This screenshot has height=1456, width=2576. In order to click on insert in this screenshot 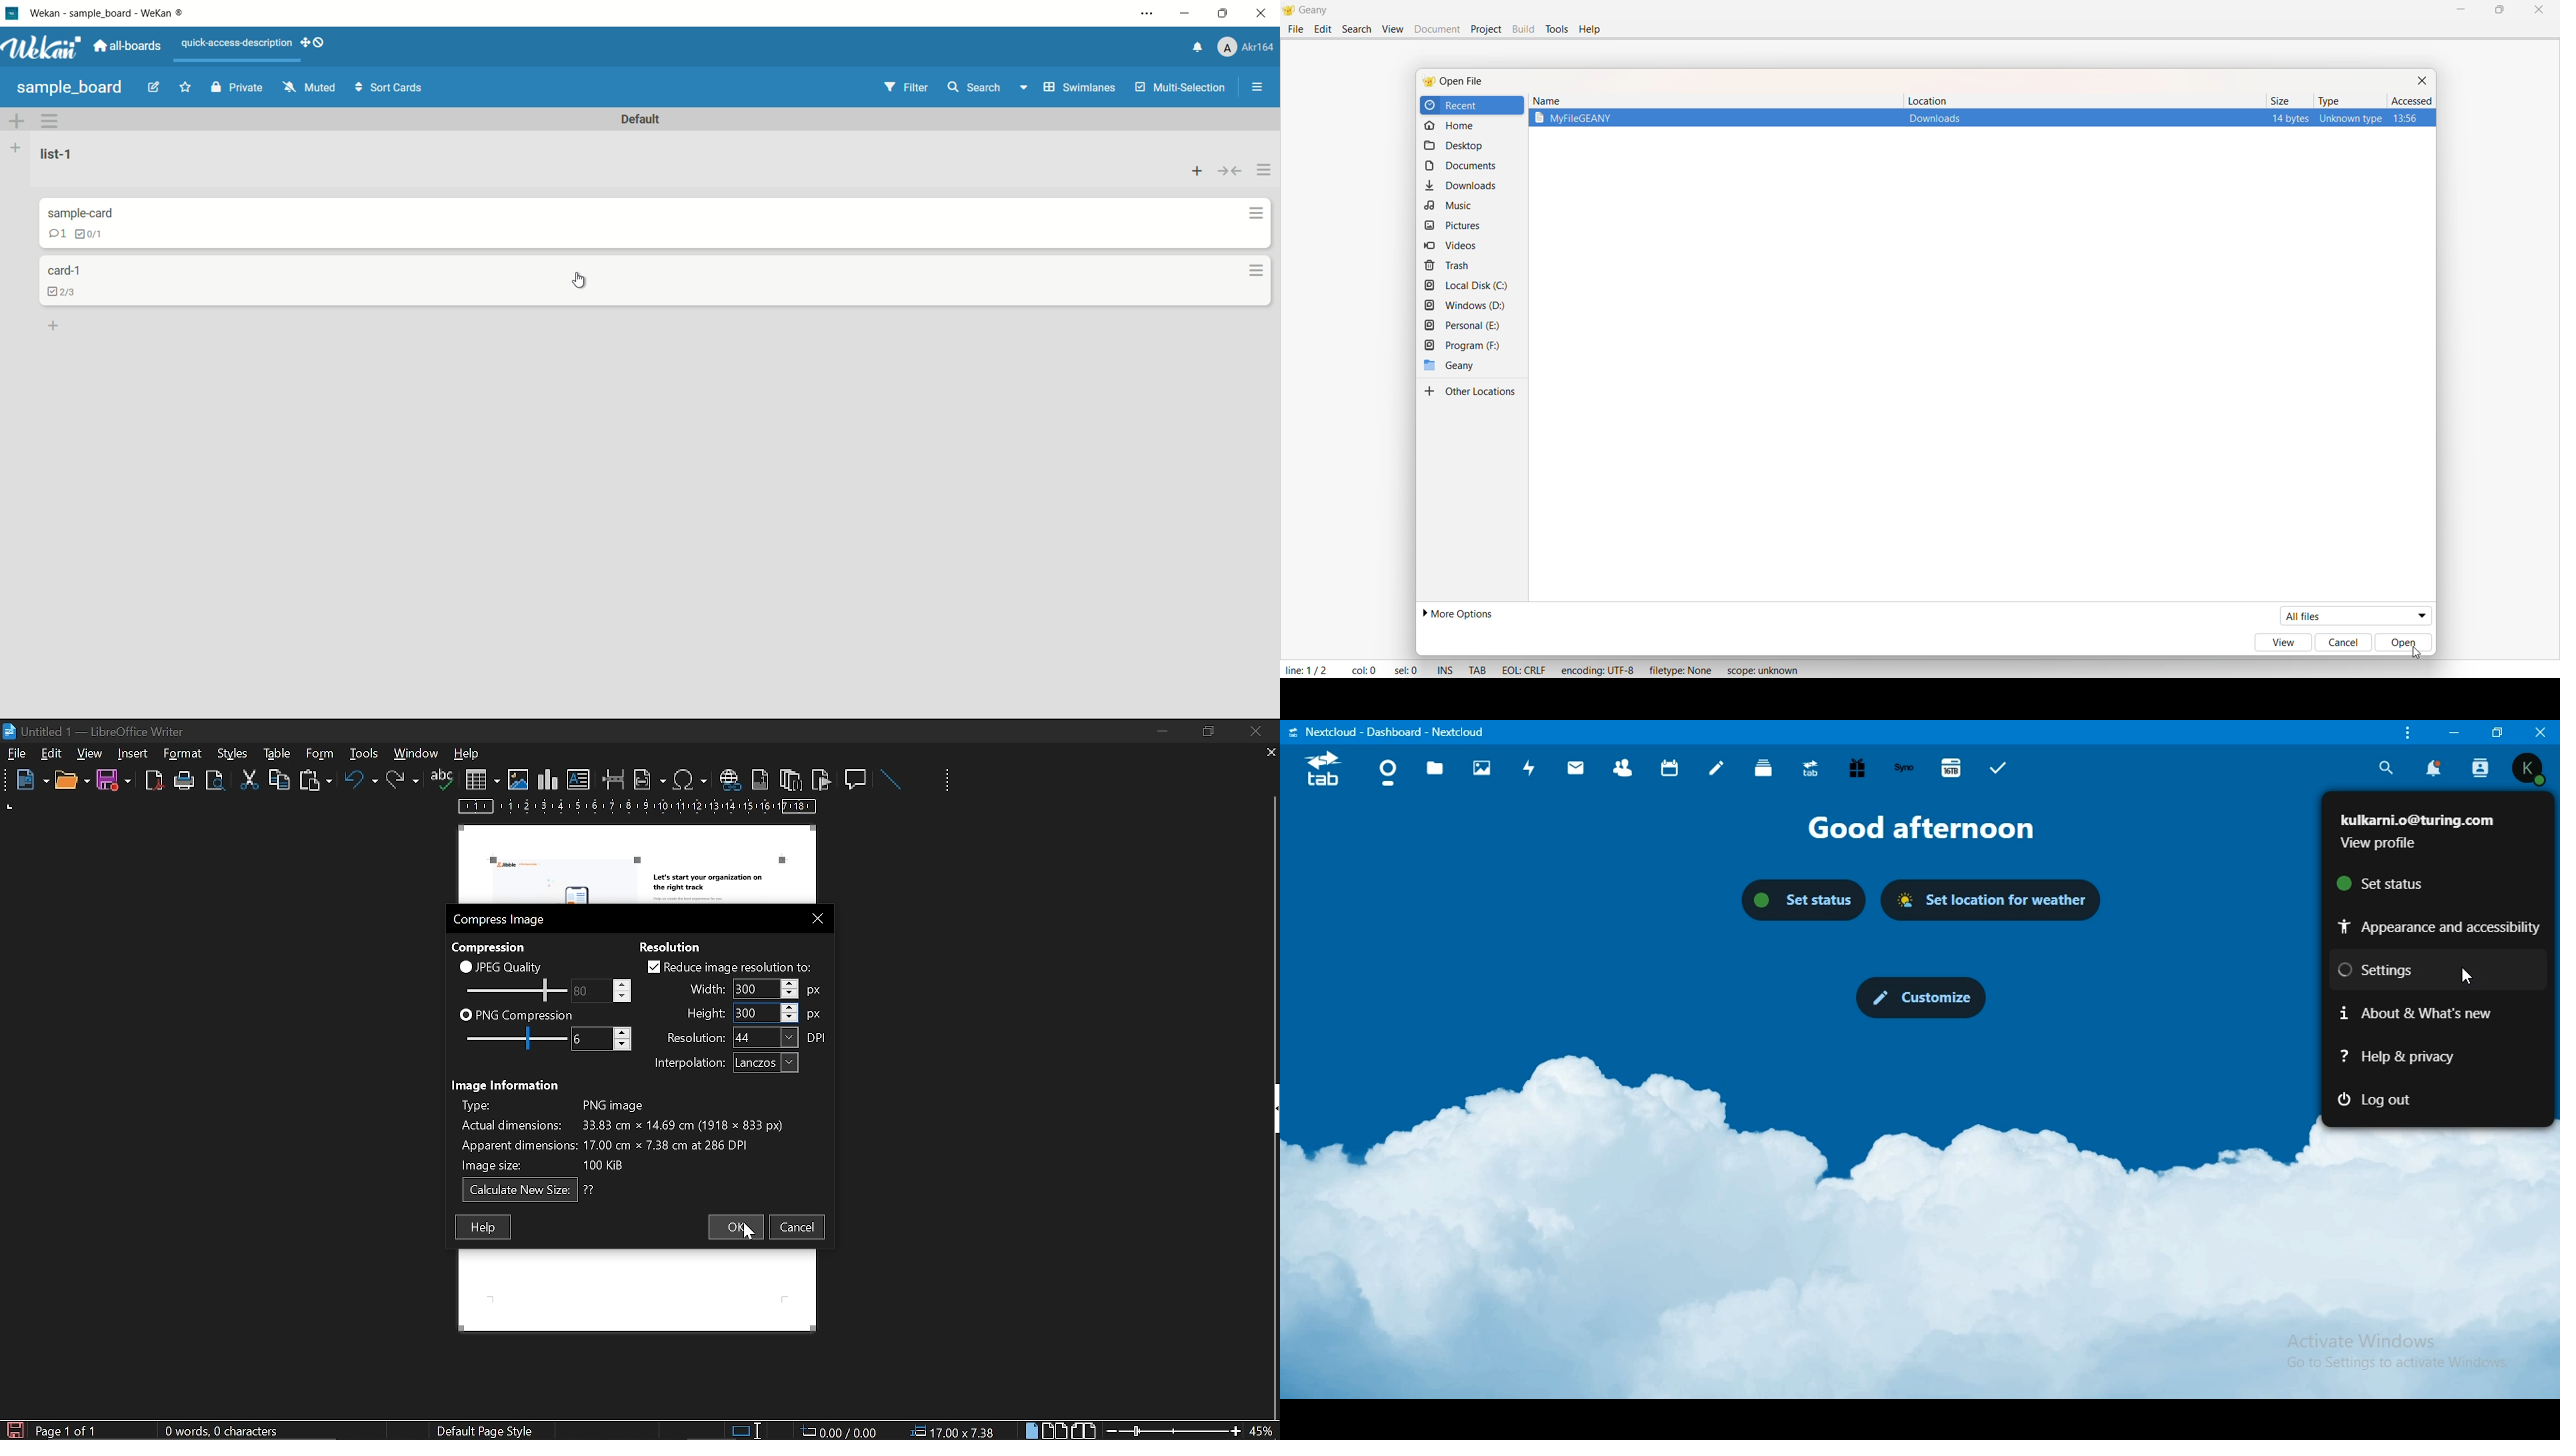, I will do `click(134, 754)`.